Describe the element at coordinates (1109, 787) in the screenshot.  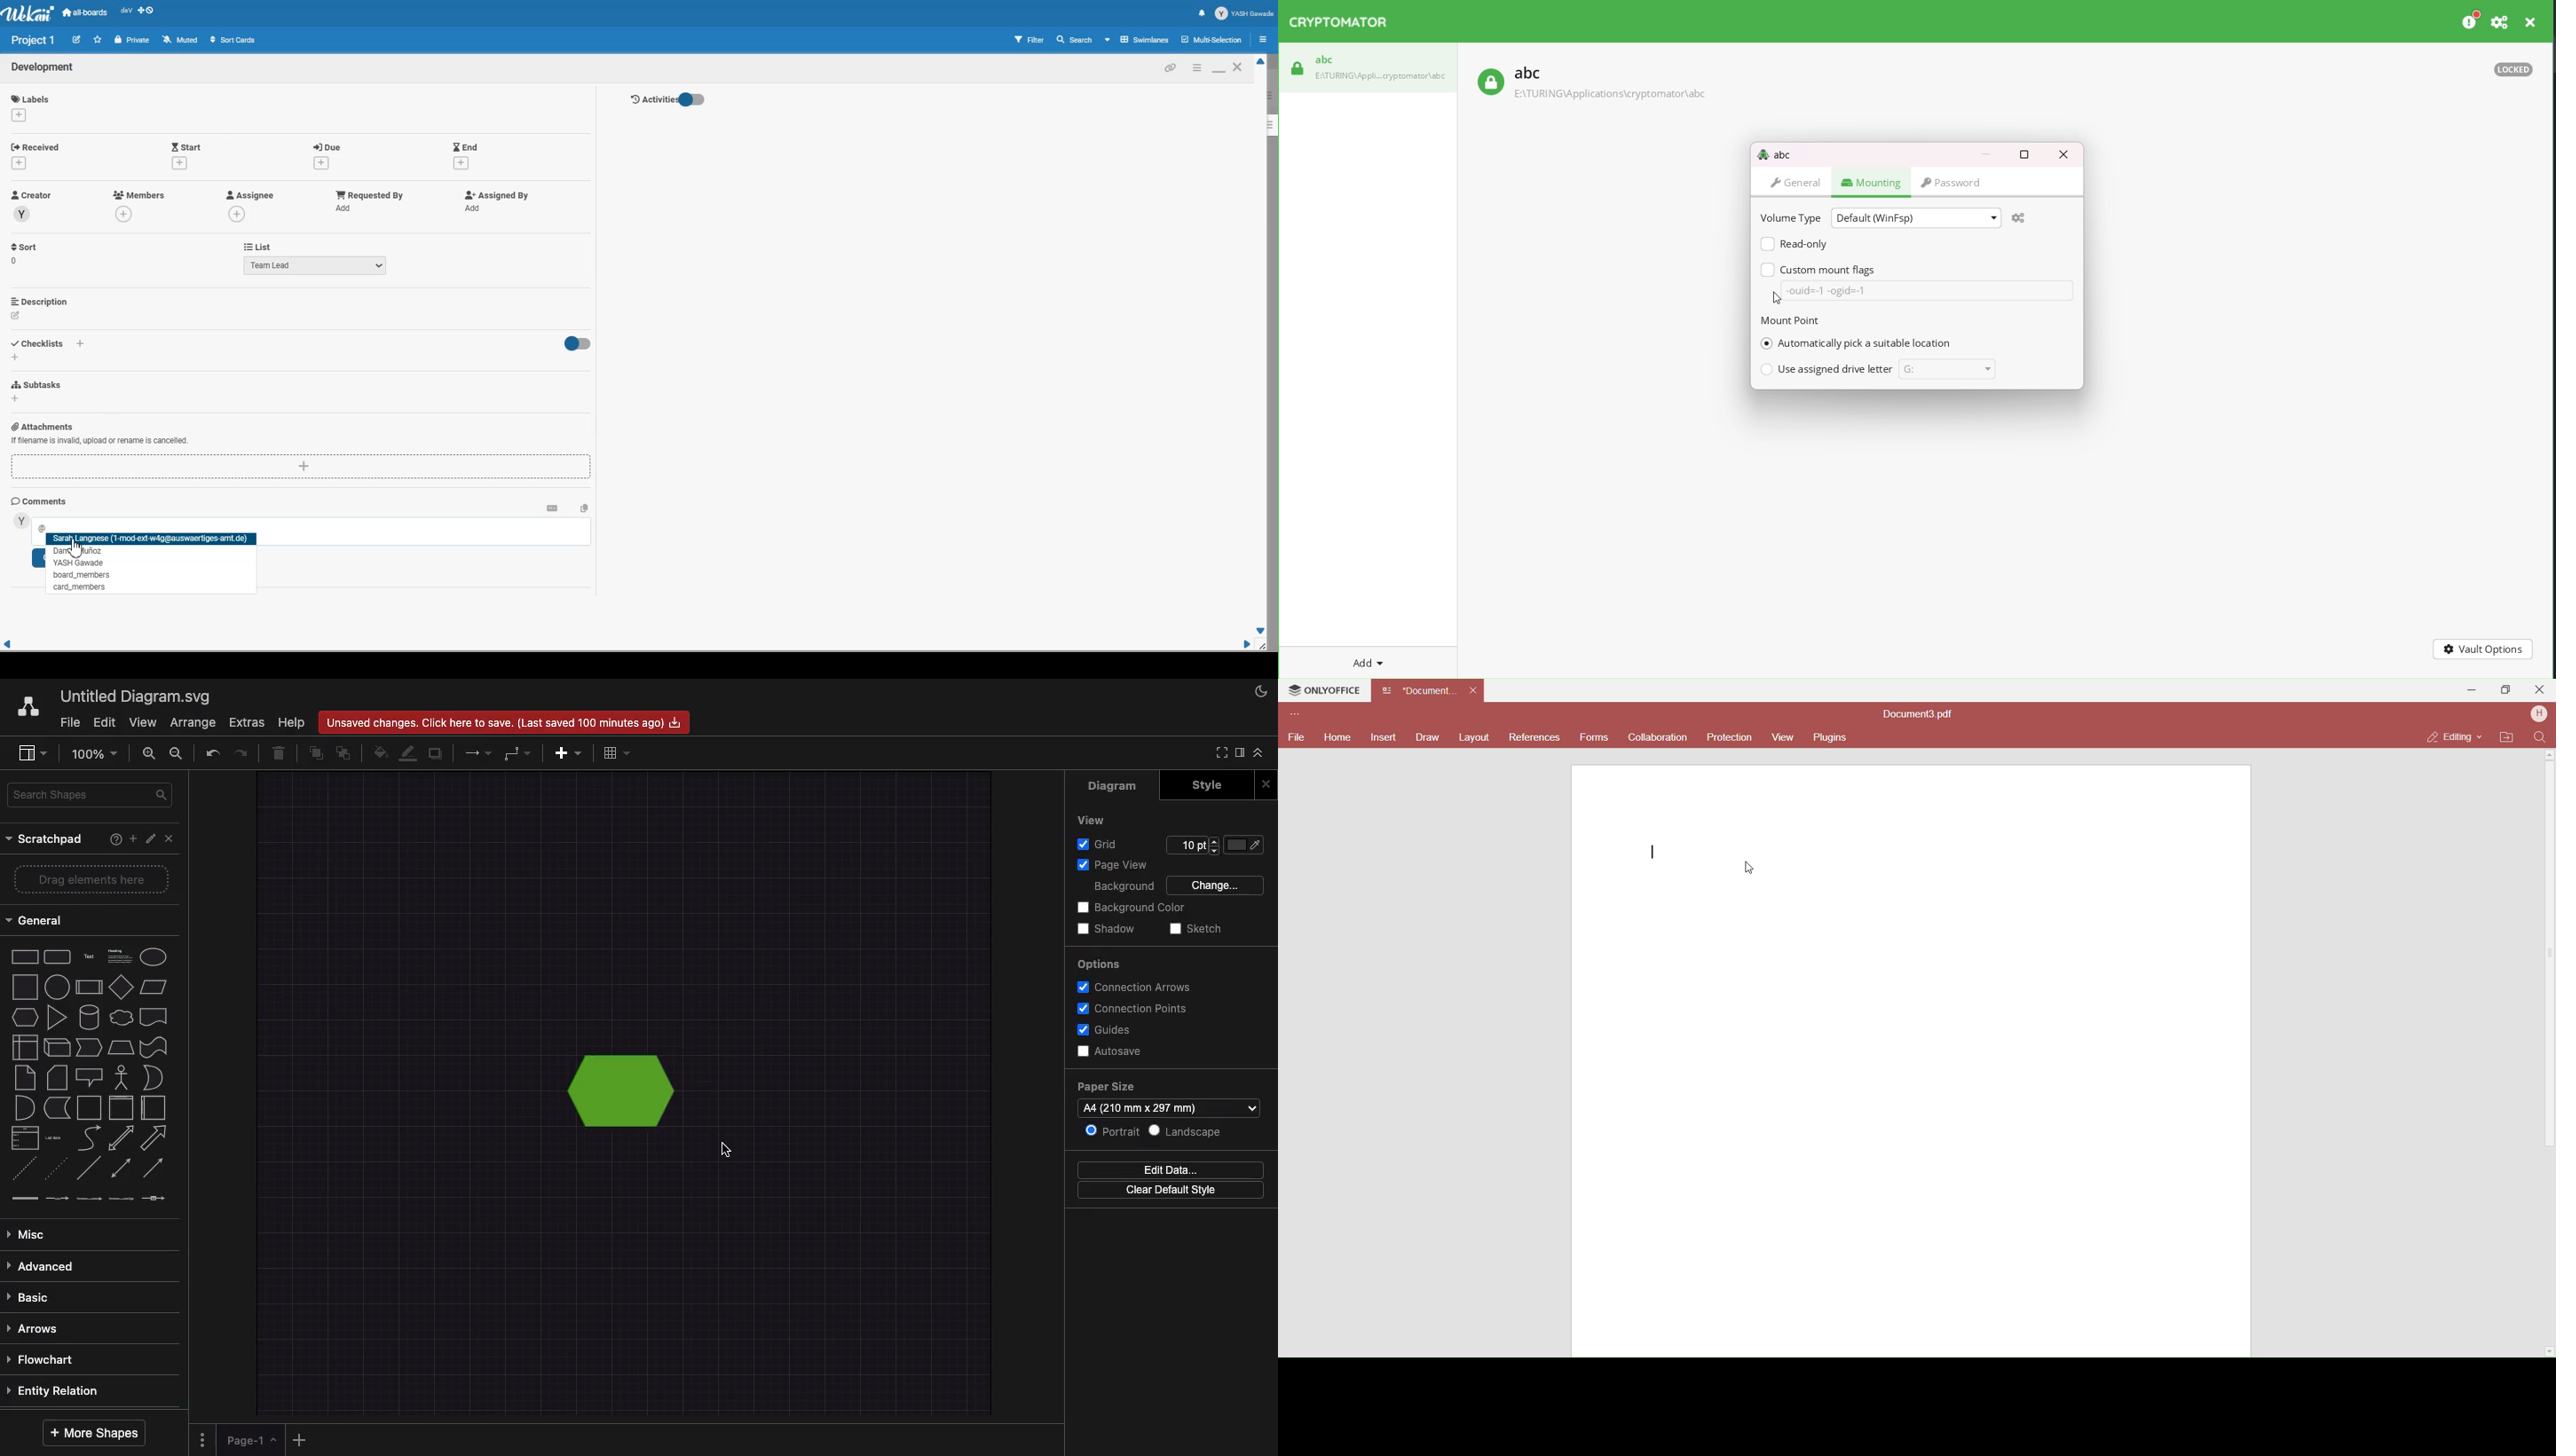
I see `Diagram` at that location.